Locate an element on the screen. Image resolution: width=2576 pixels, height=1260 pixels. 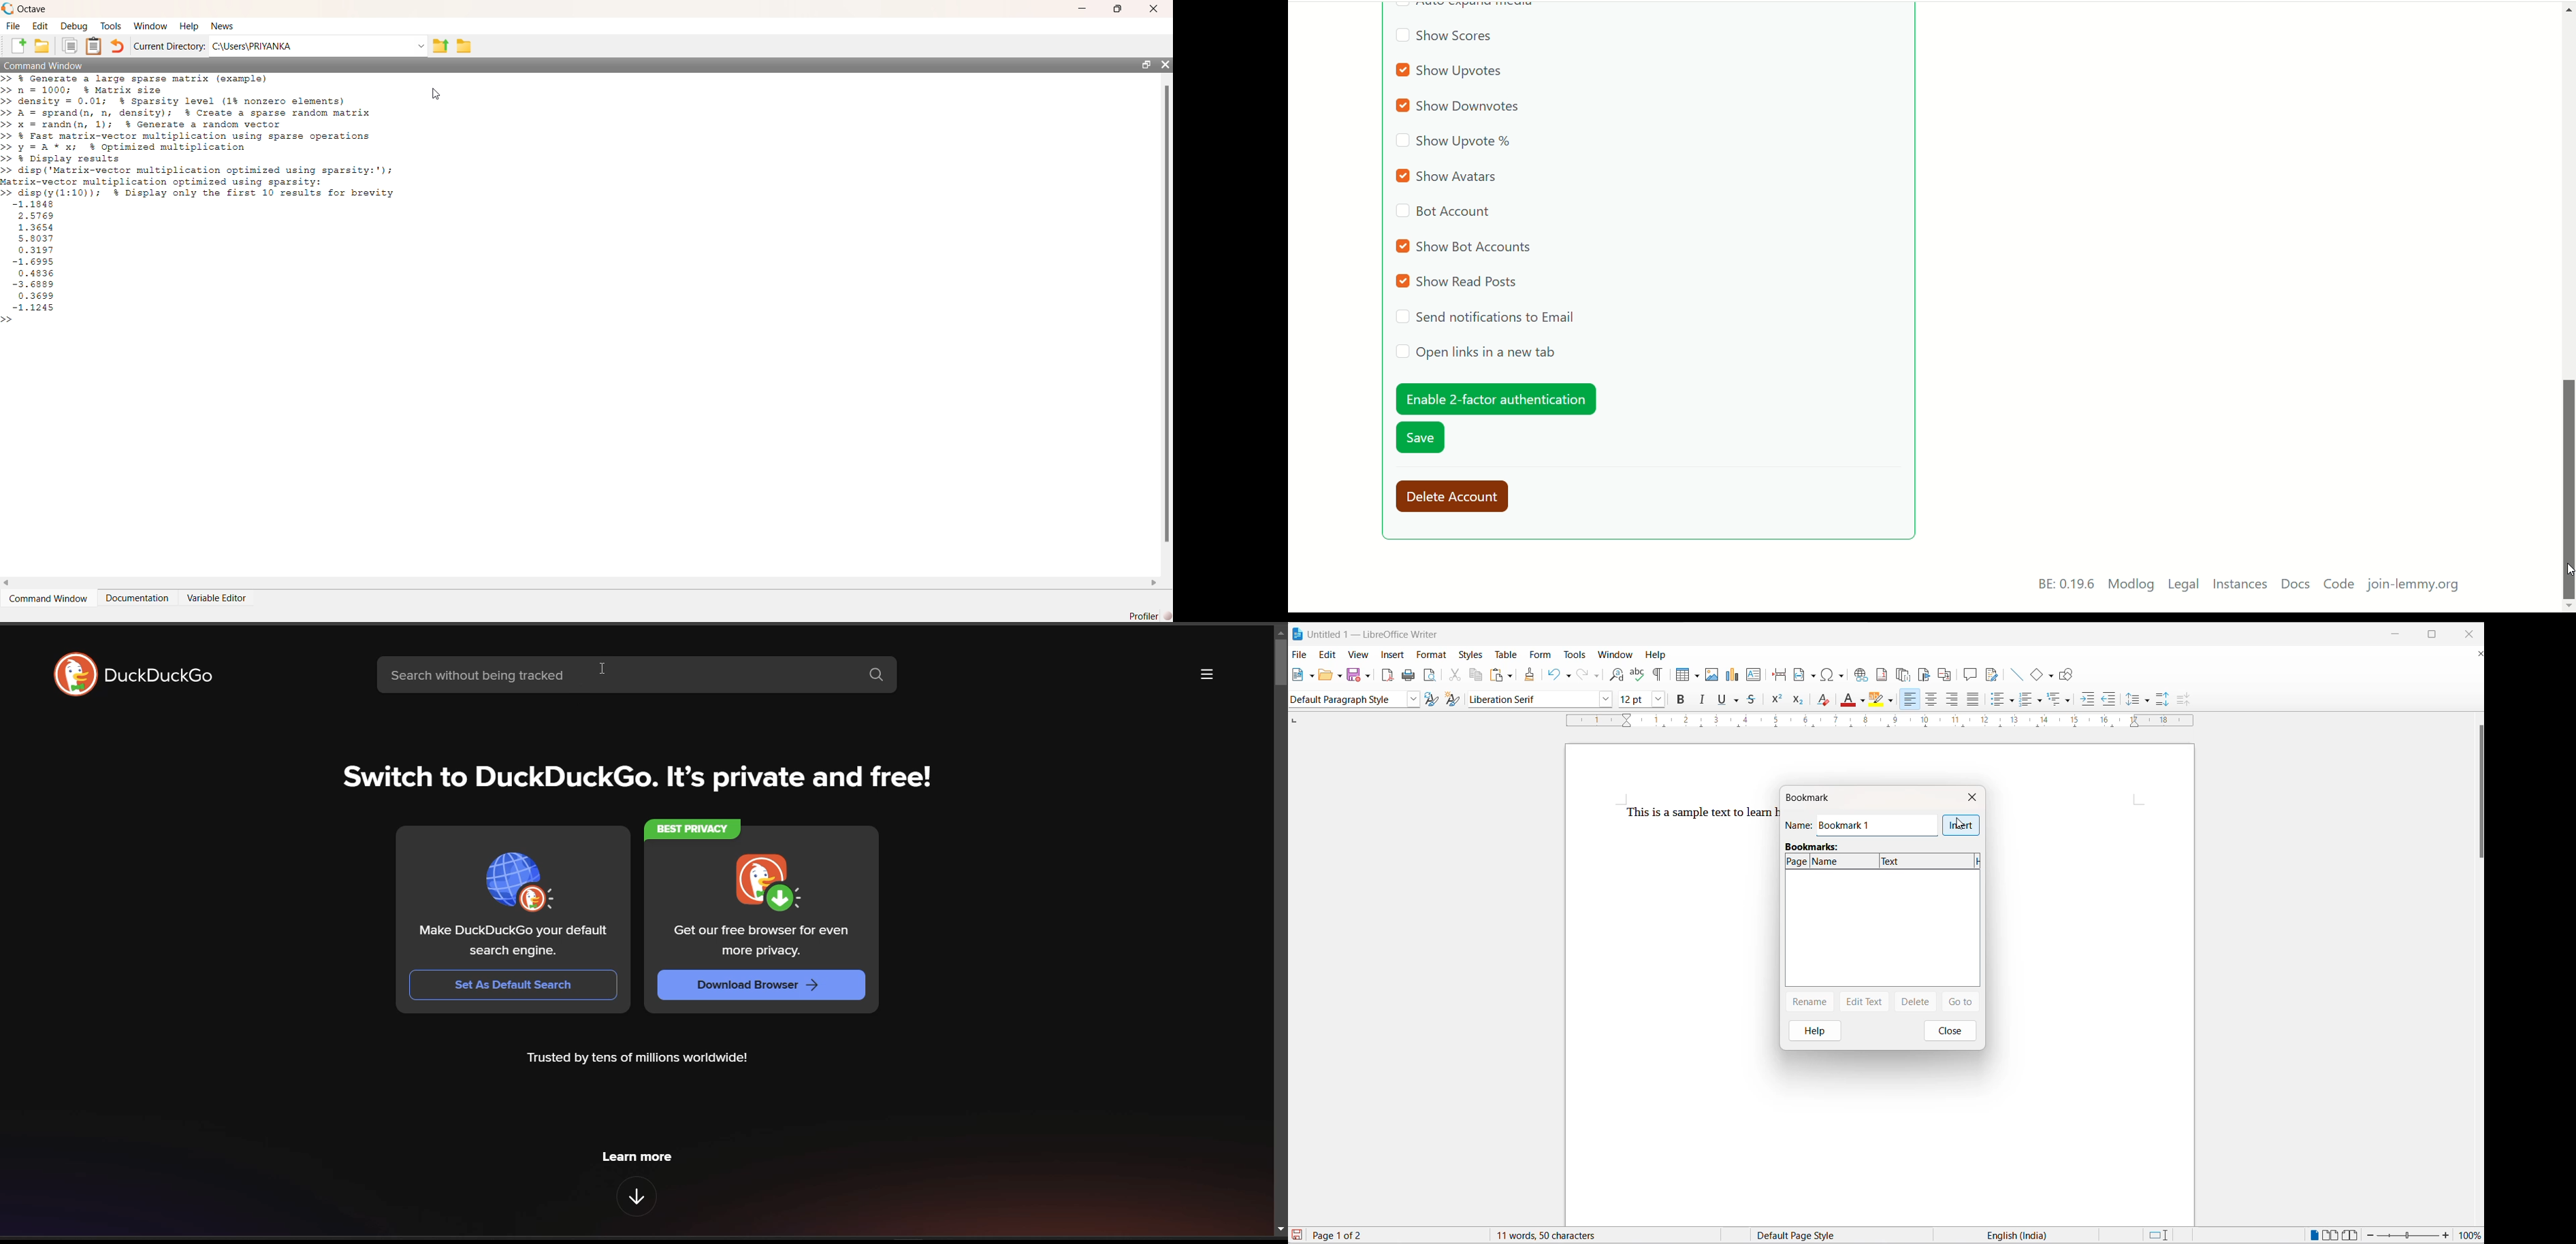
open is located at coordinates (1327, 675).